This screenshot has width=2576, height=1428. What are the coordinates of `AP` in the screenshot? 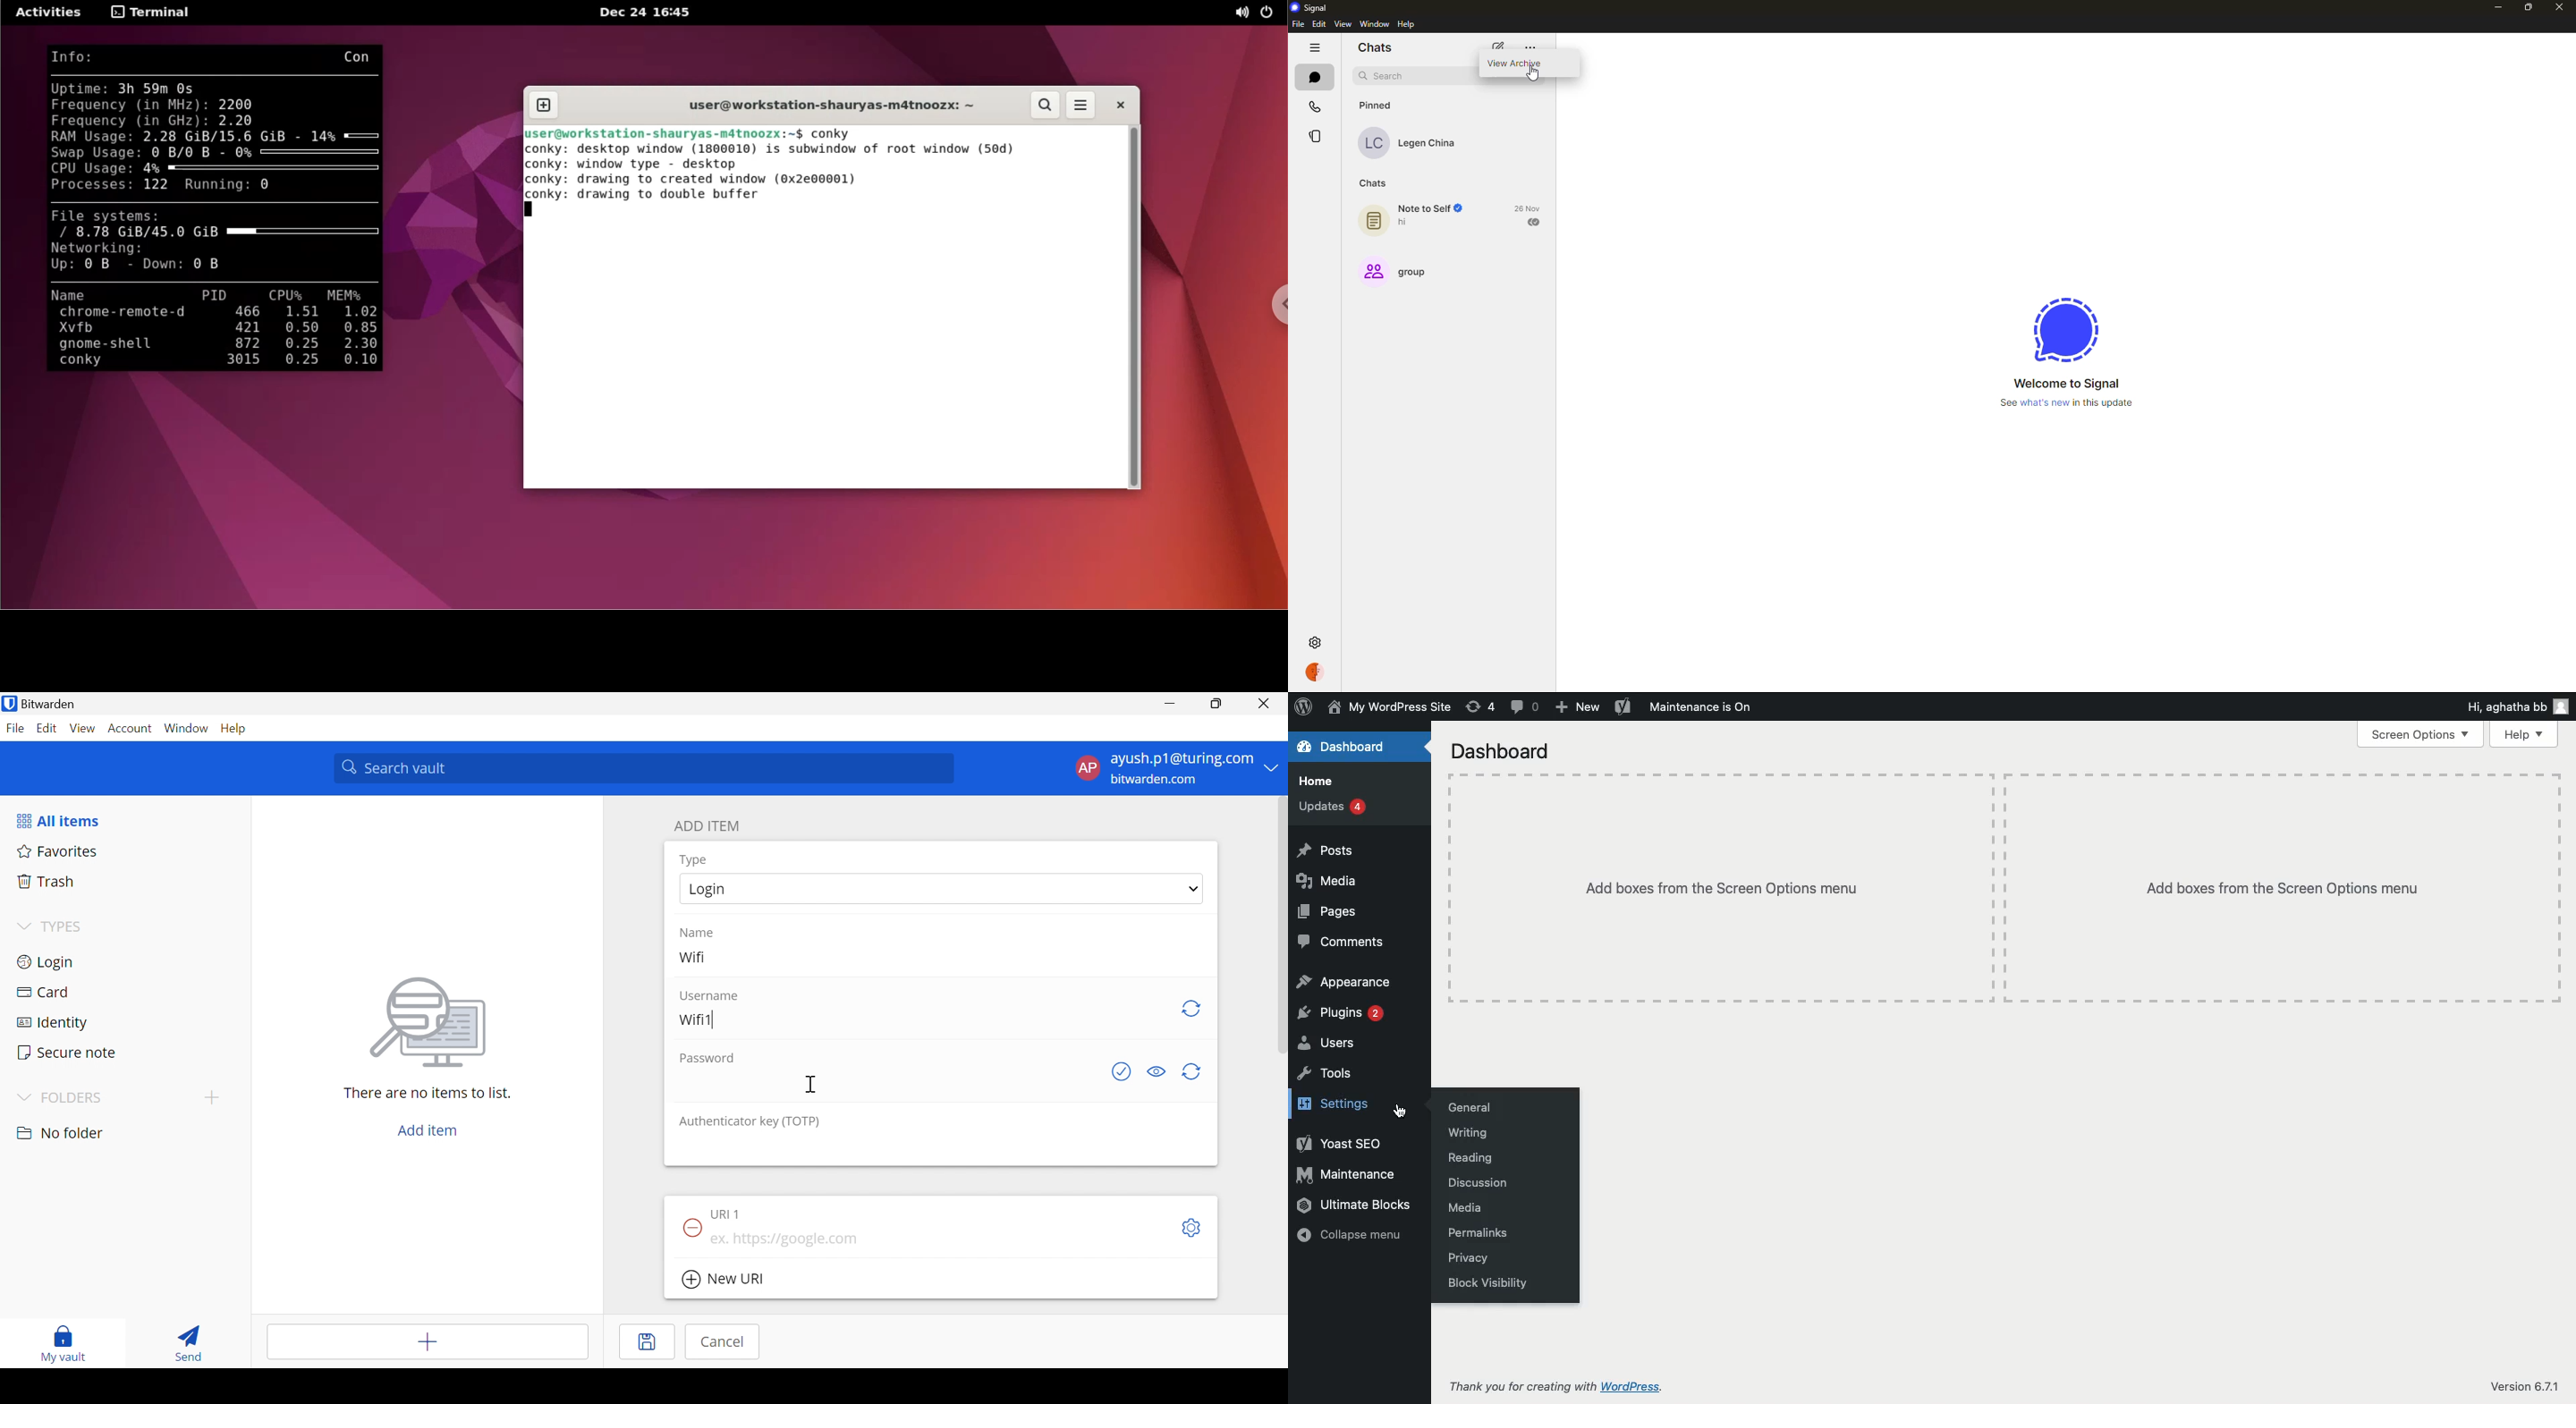 It's located at (1086, 771).